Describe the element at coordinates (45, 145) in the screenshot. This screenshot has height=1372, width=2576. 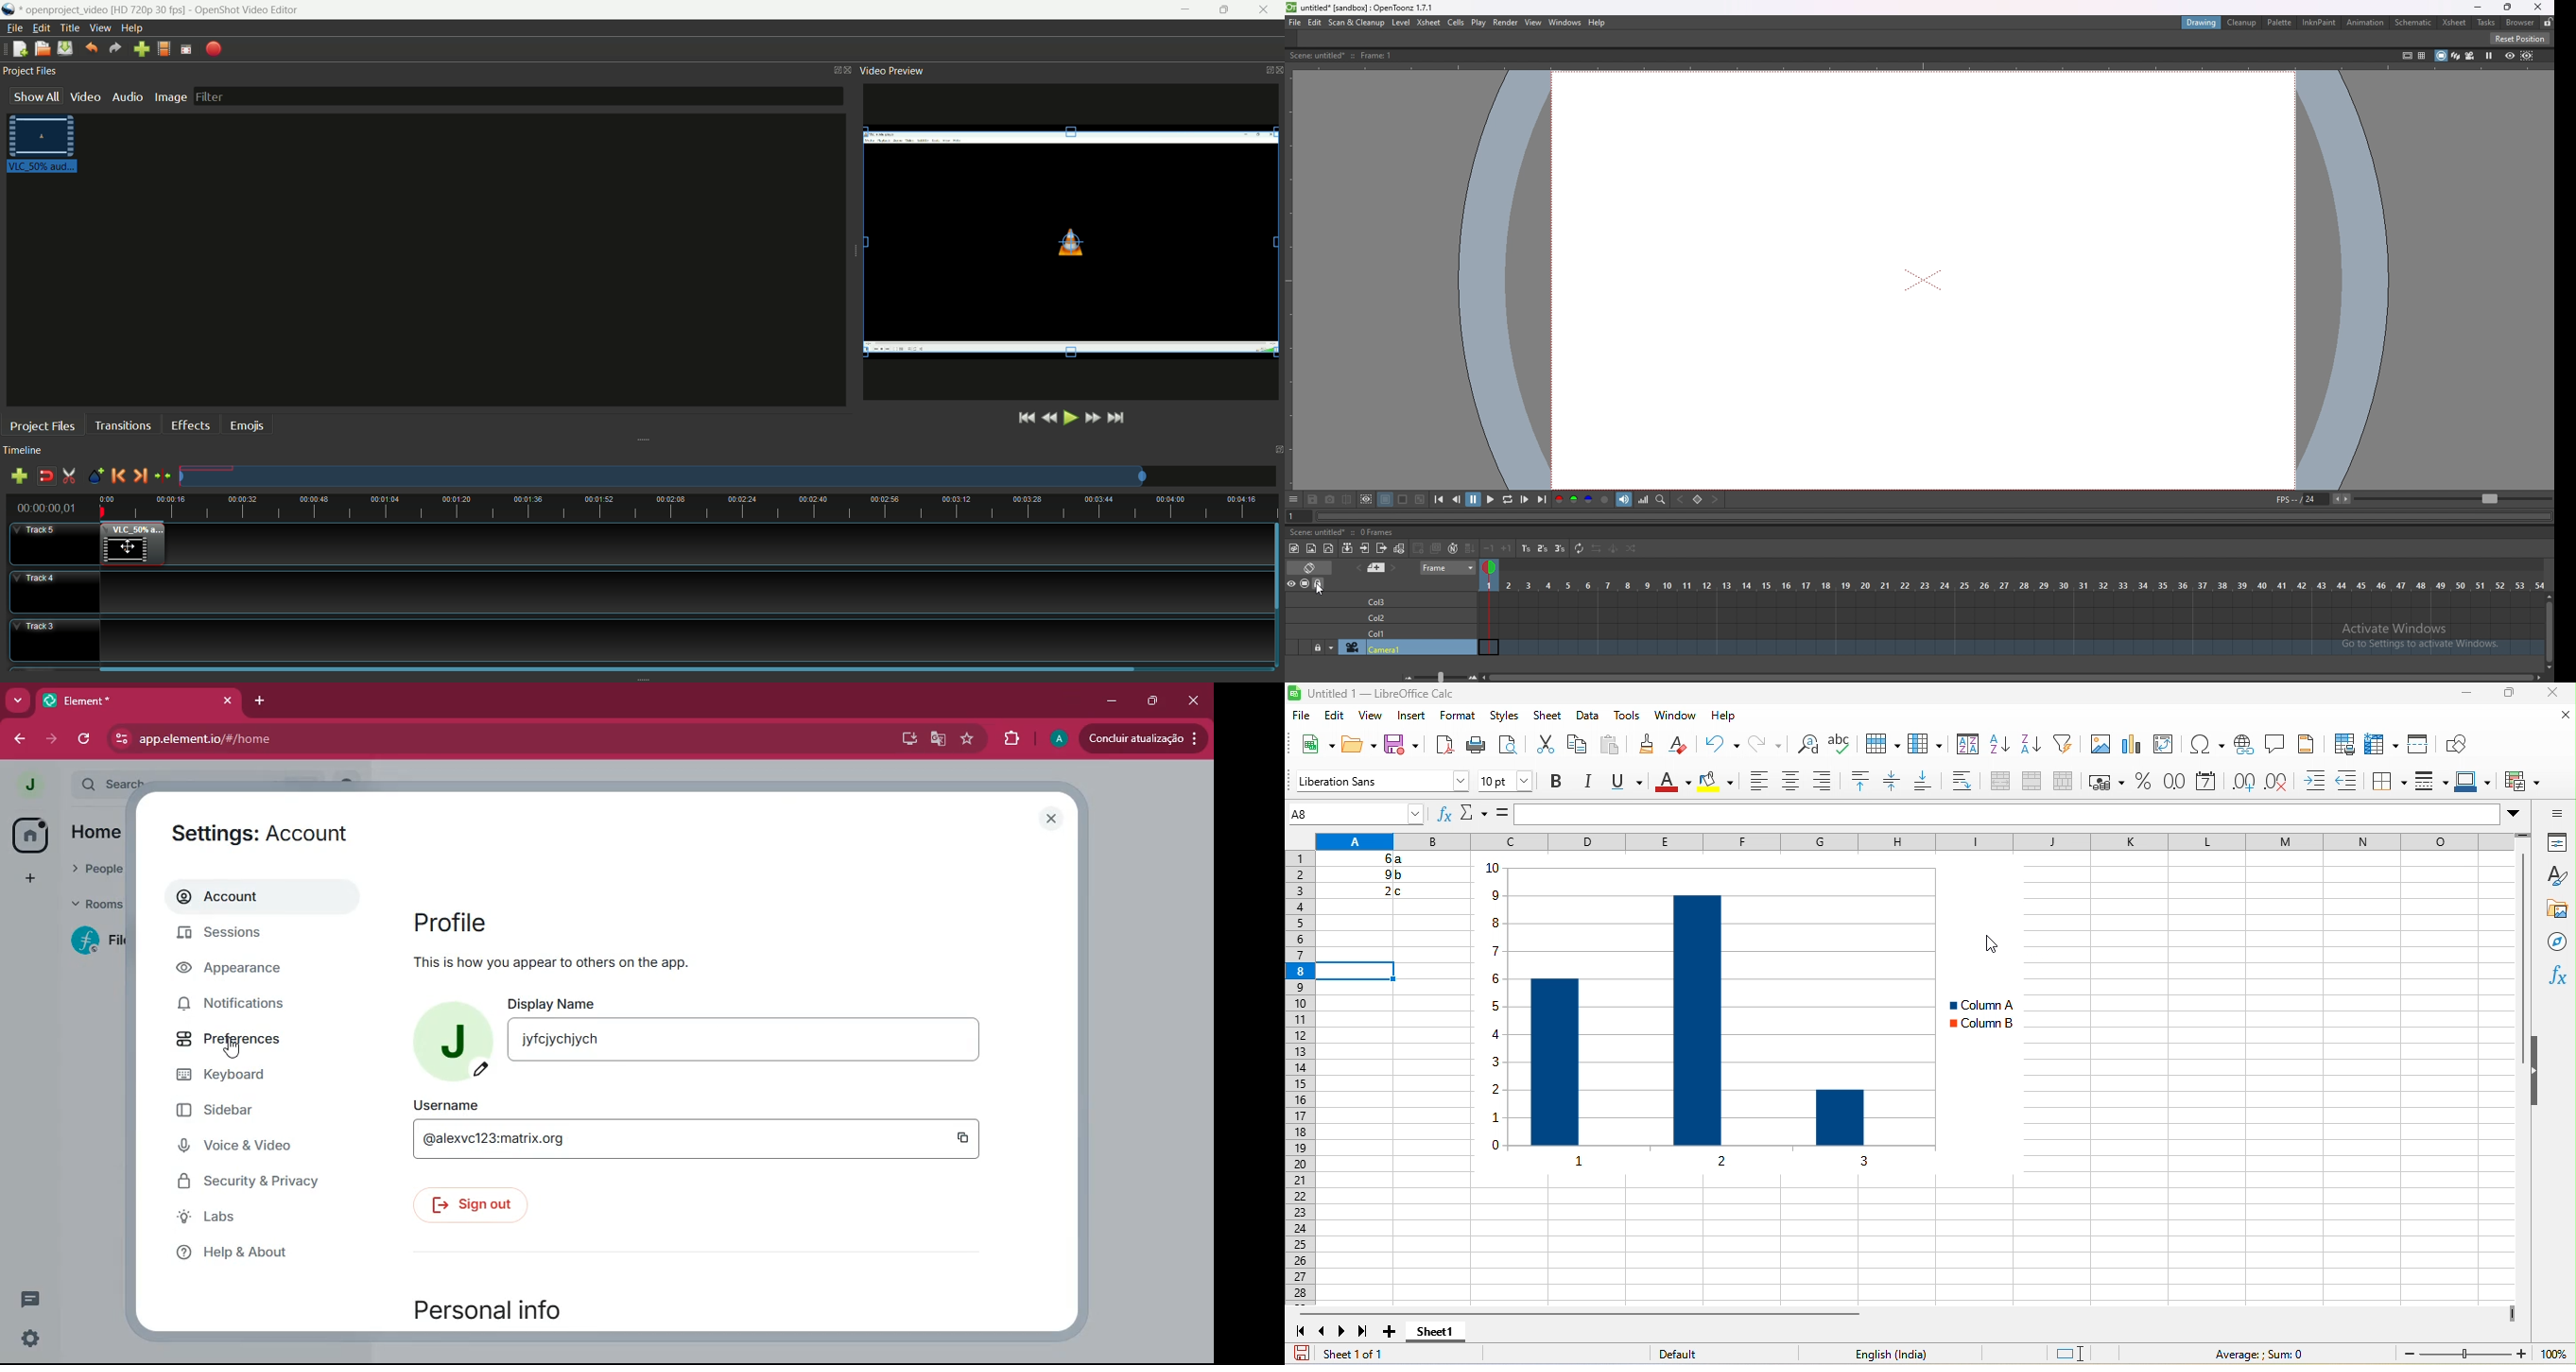
I see `video clip` at that location.